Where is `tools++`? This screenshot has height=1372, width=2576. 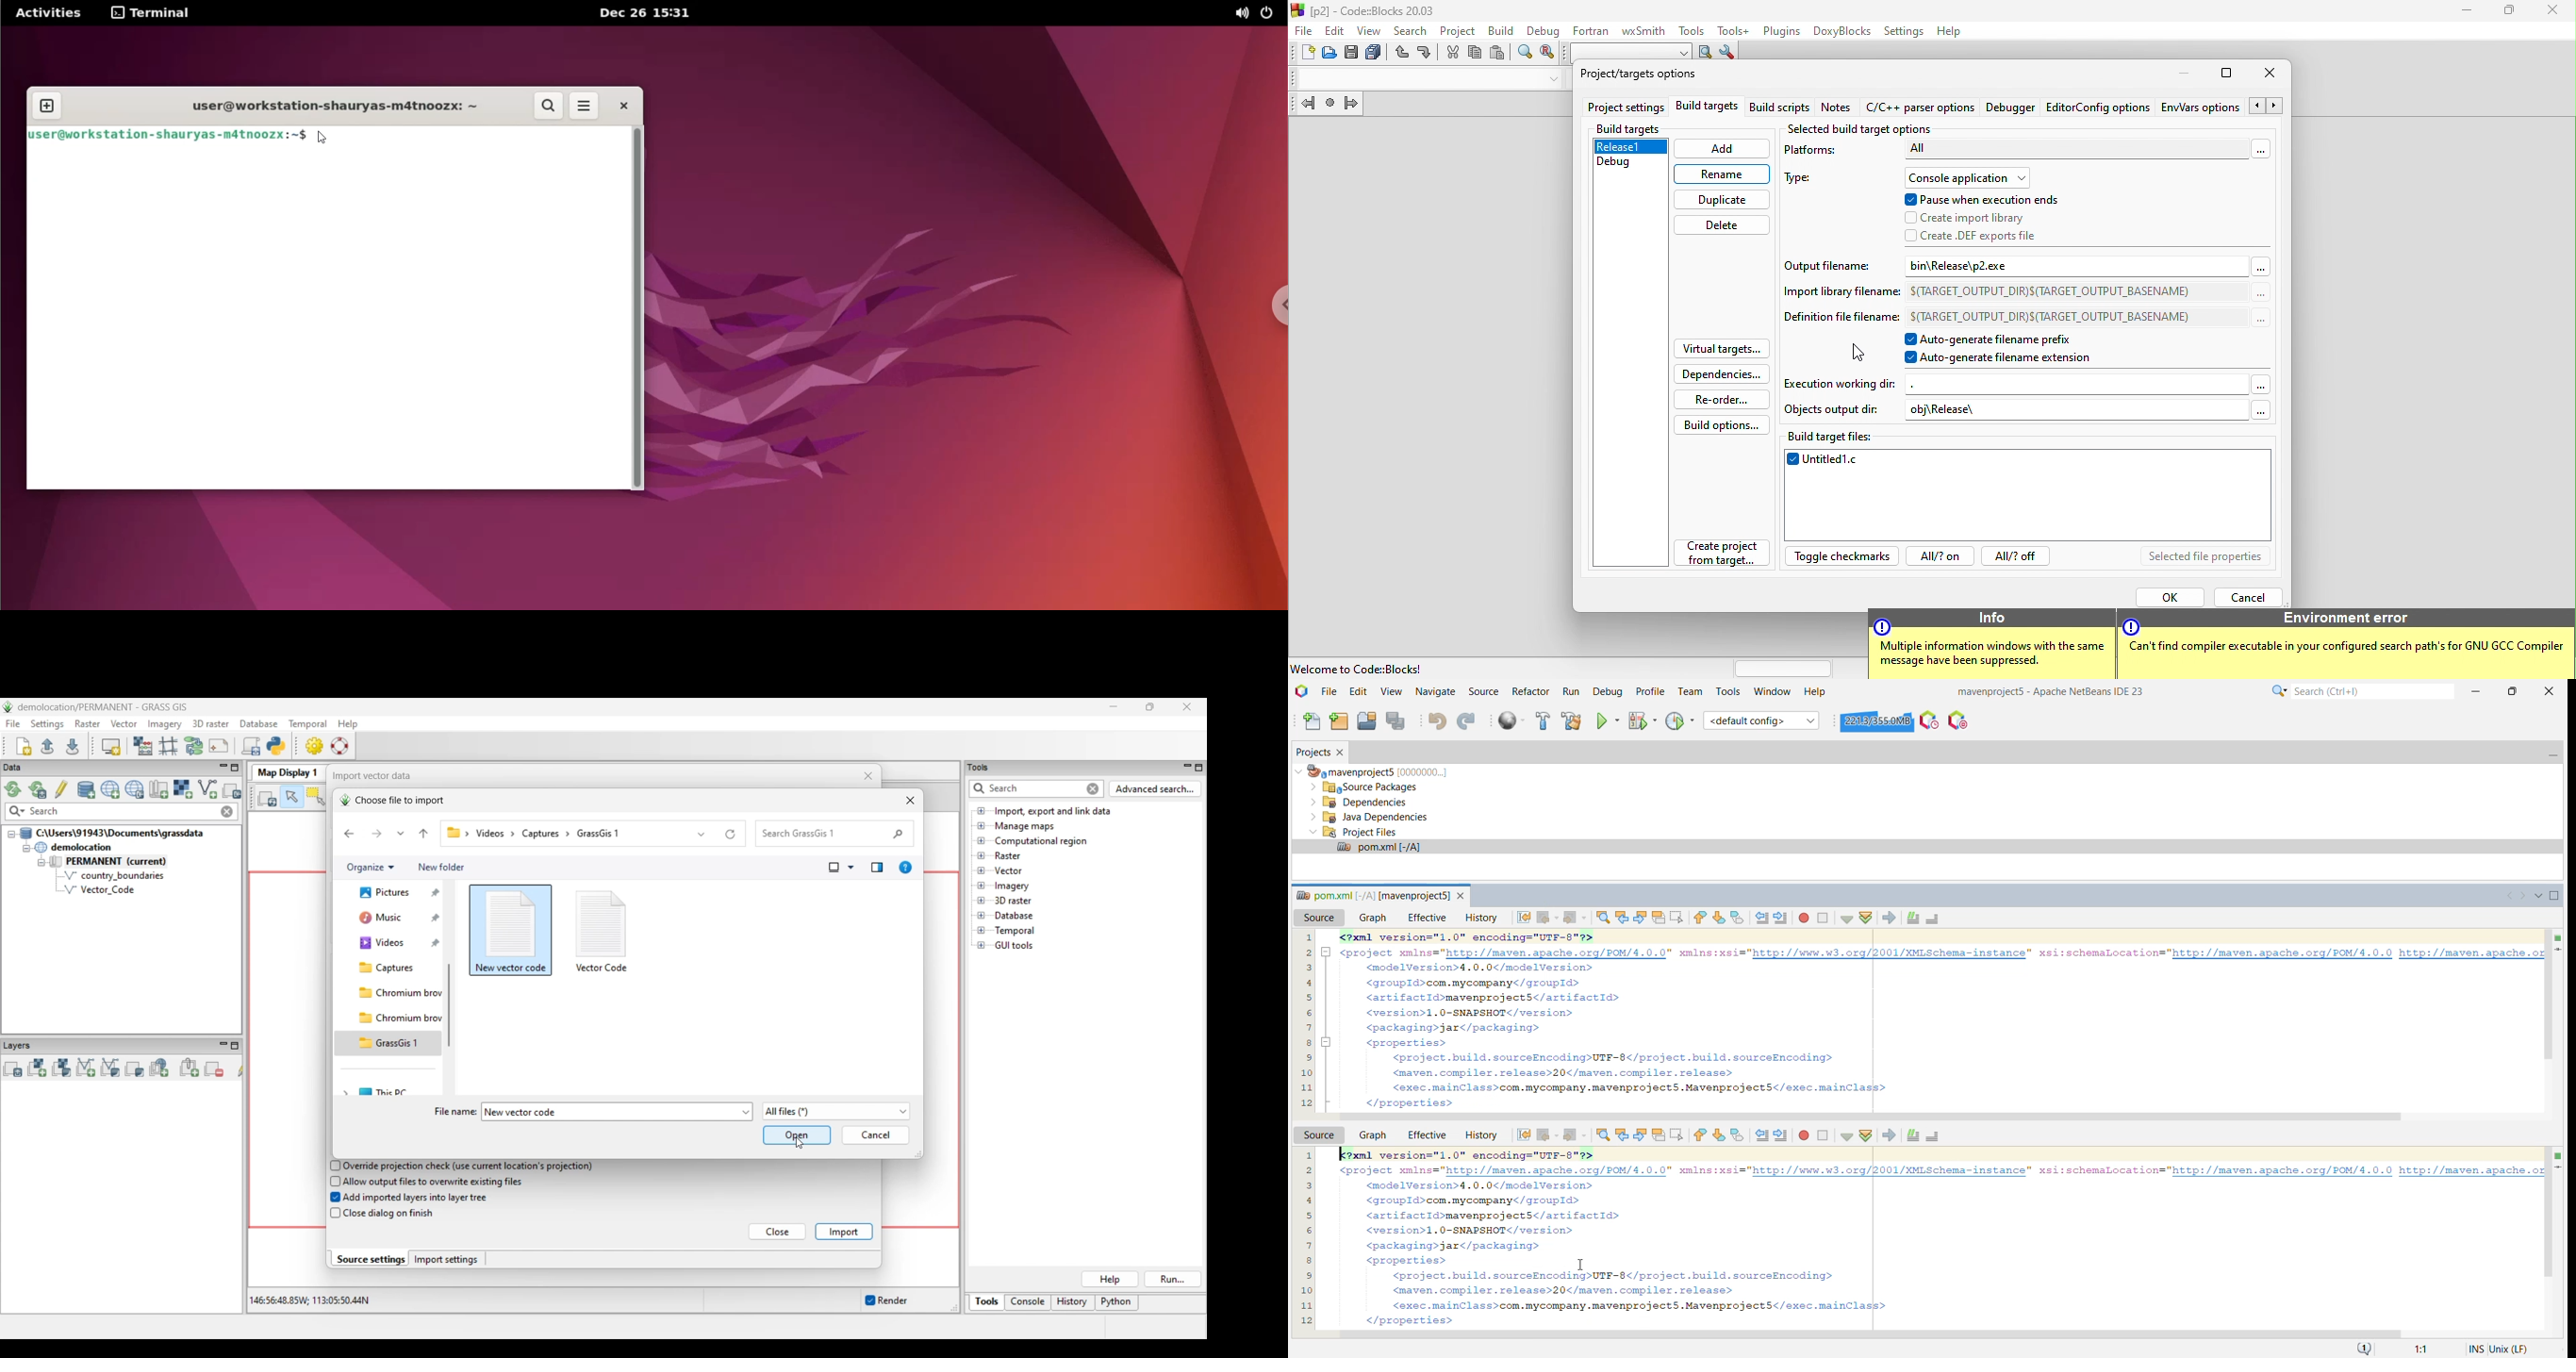
tools++ is located at coordinates (1734, 30).